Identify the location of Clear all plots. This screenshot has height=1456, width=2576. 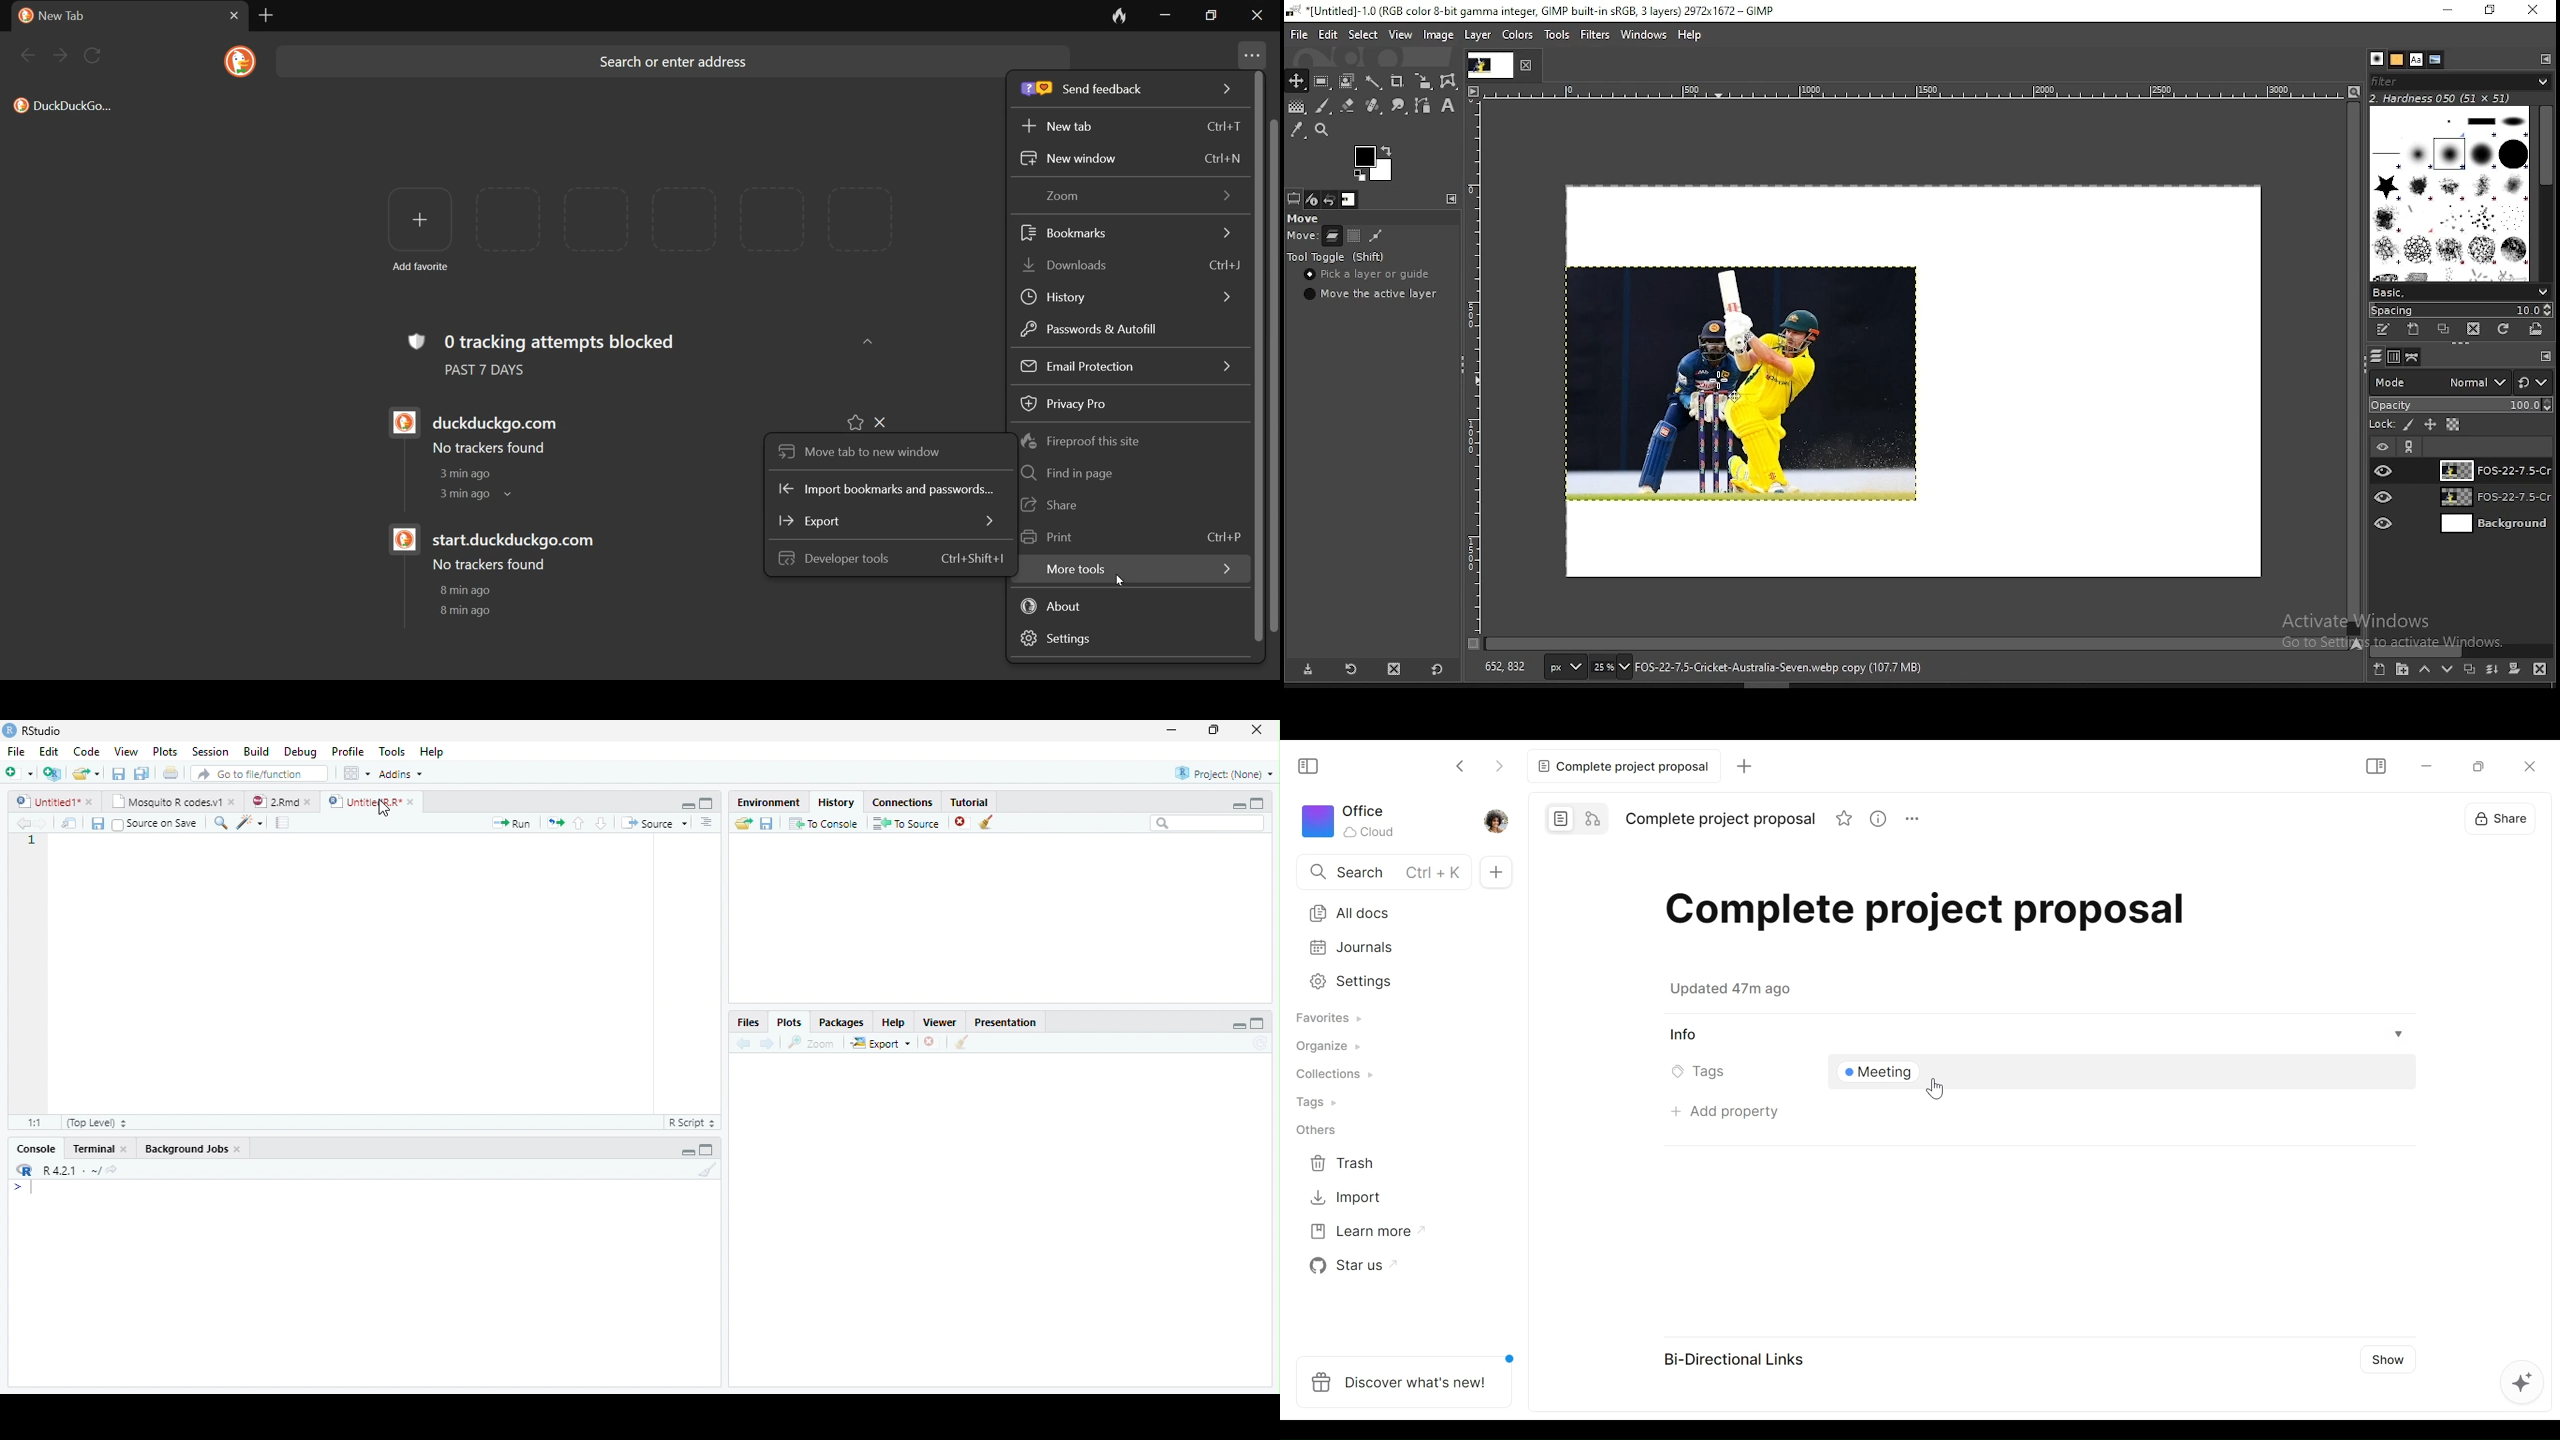
(962, 1042).